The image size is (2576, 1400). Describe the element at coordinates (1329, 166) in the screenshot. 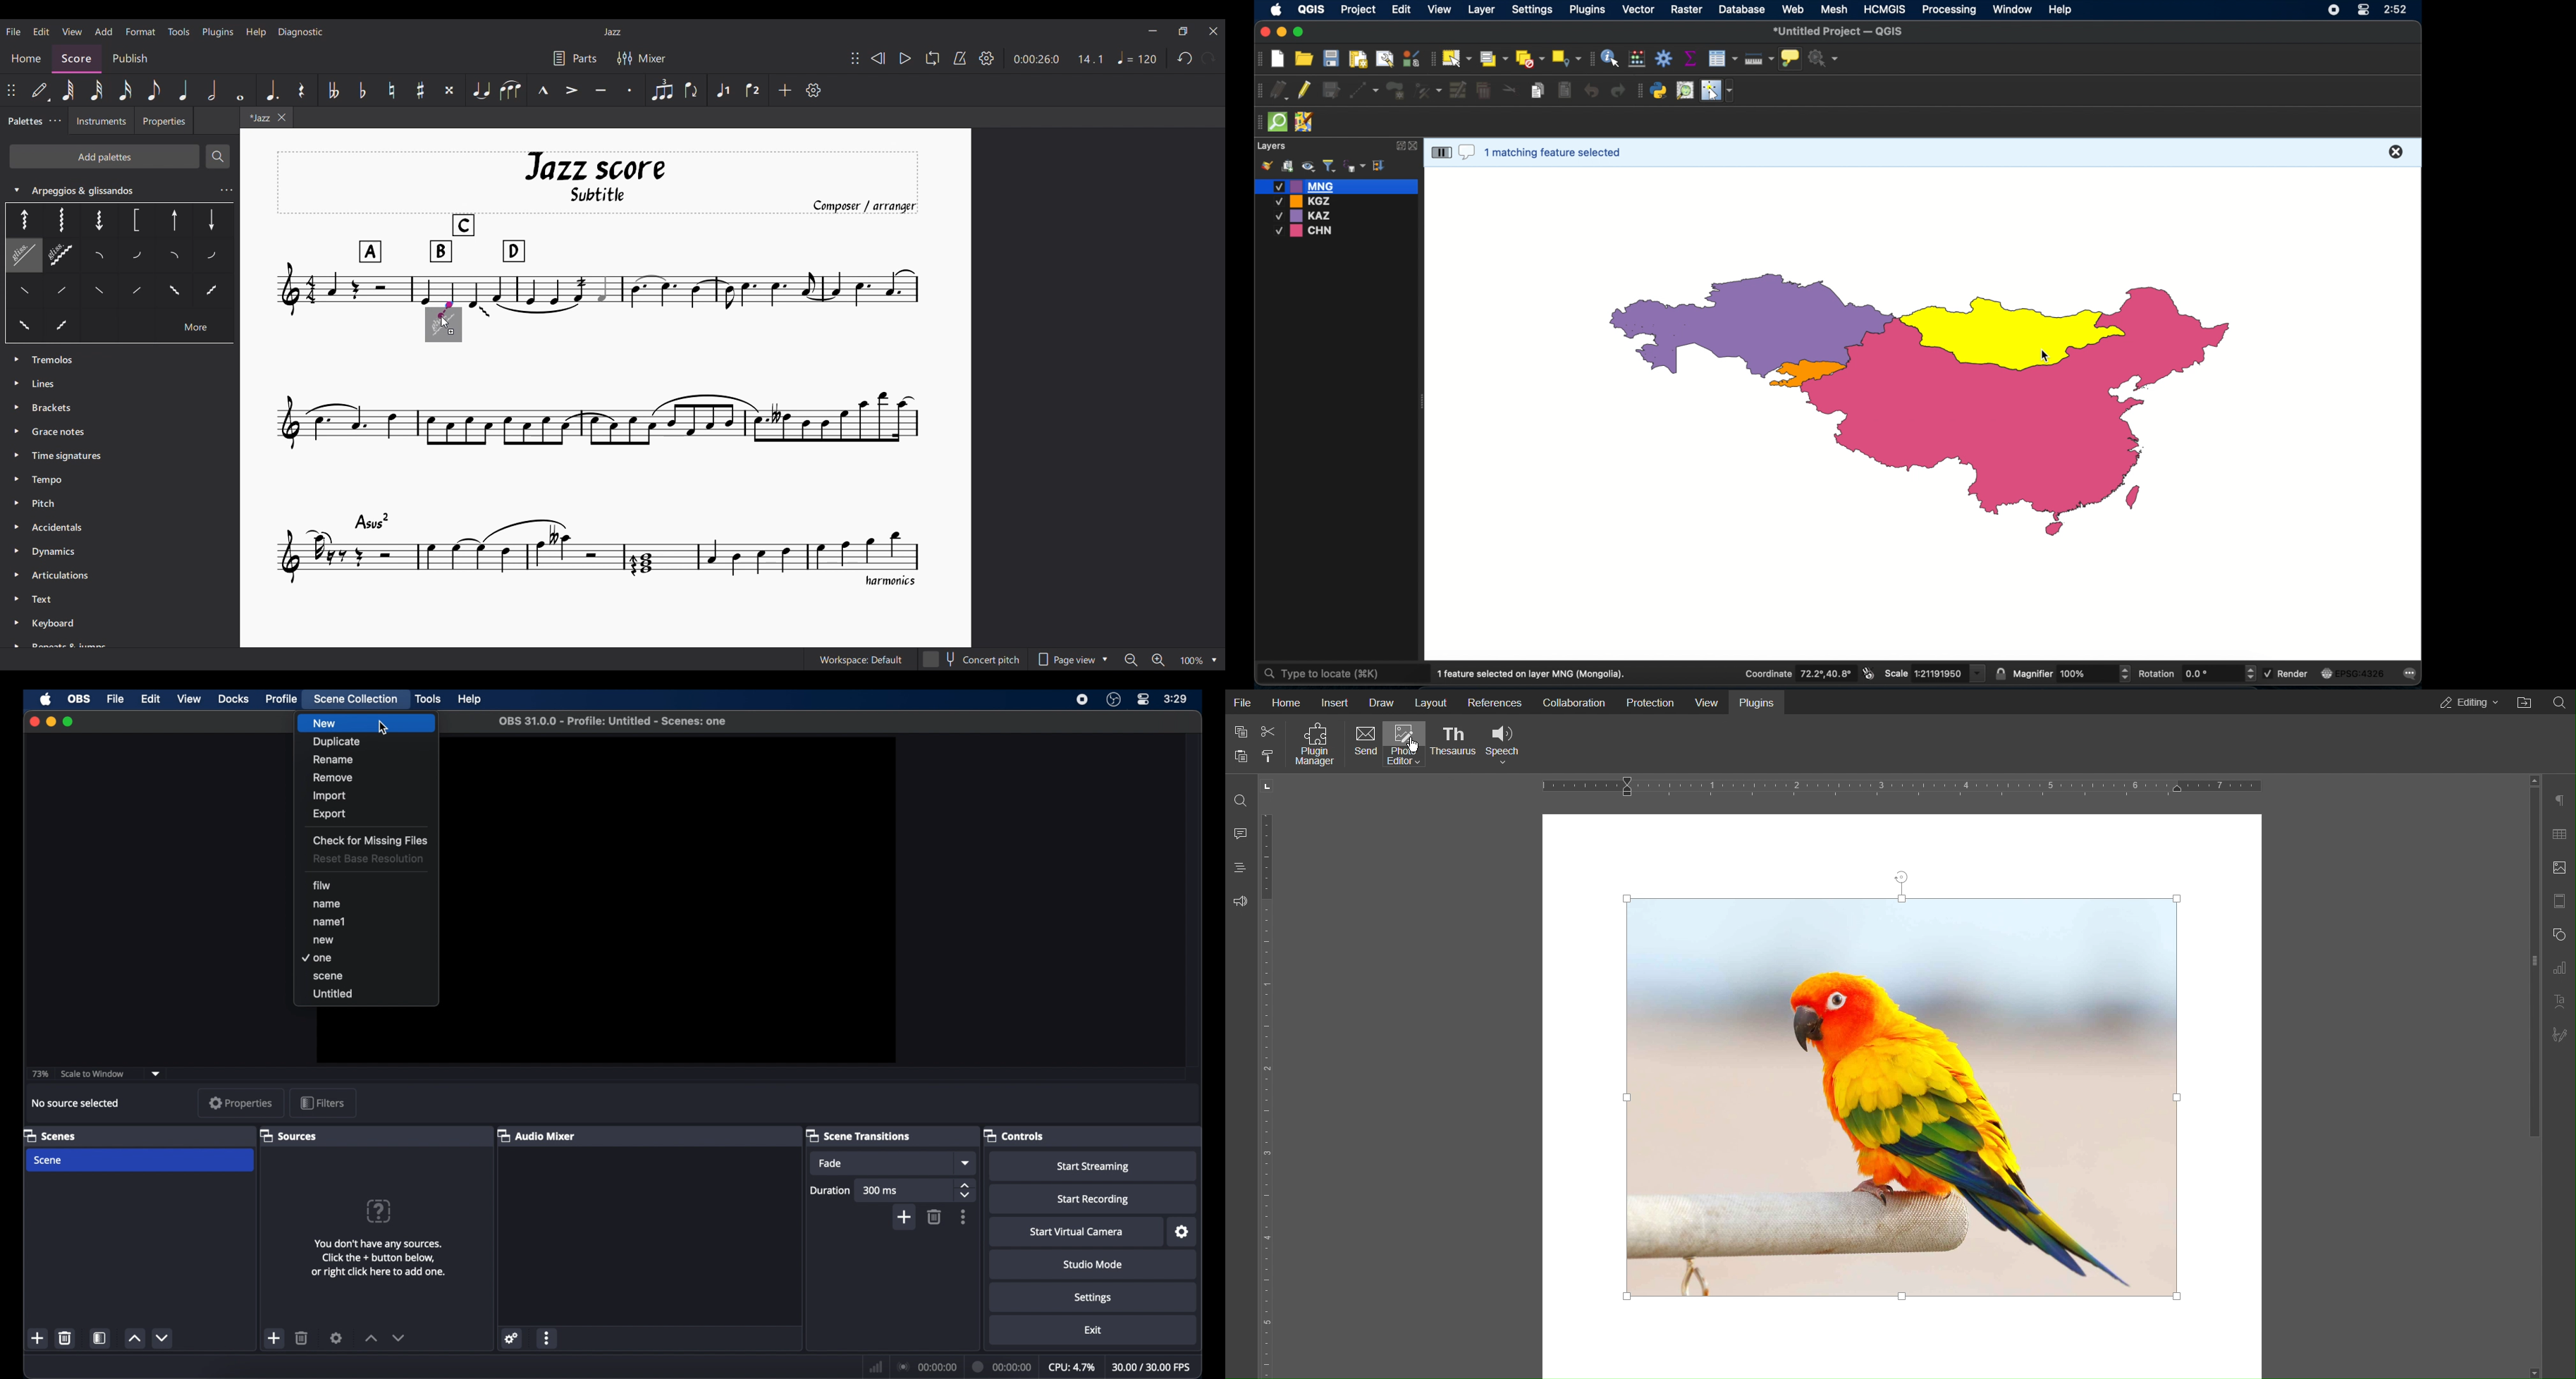

I see `filter legend` at that location.